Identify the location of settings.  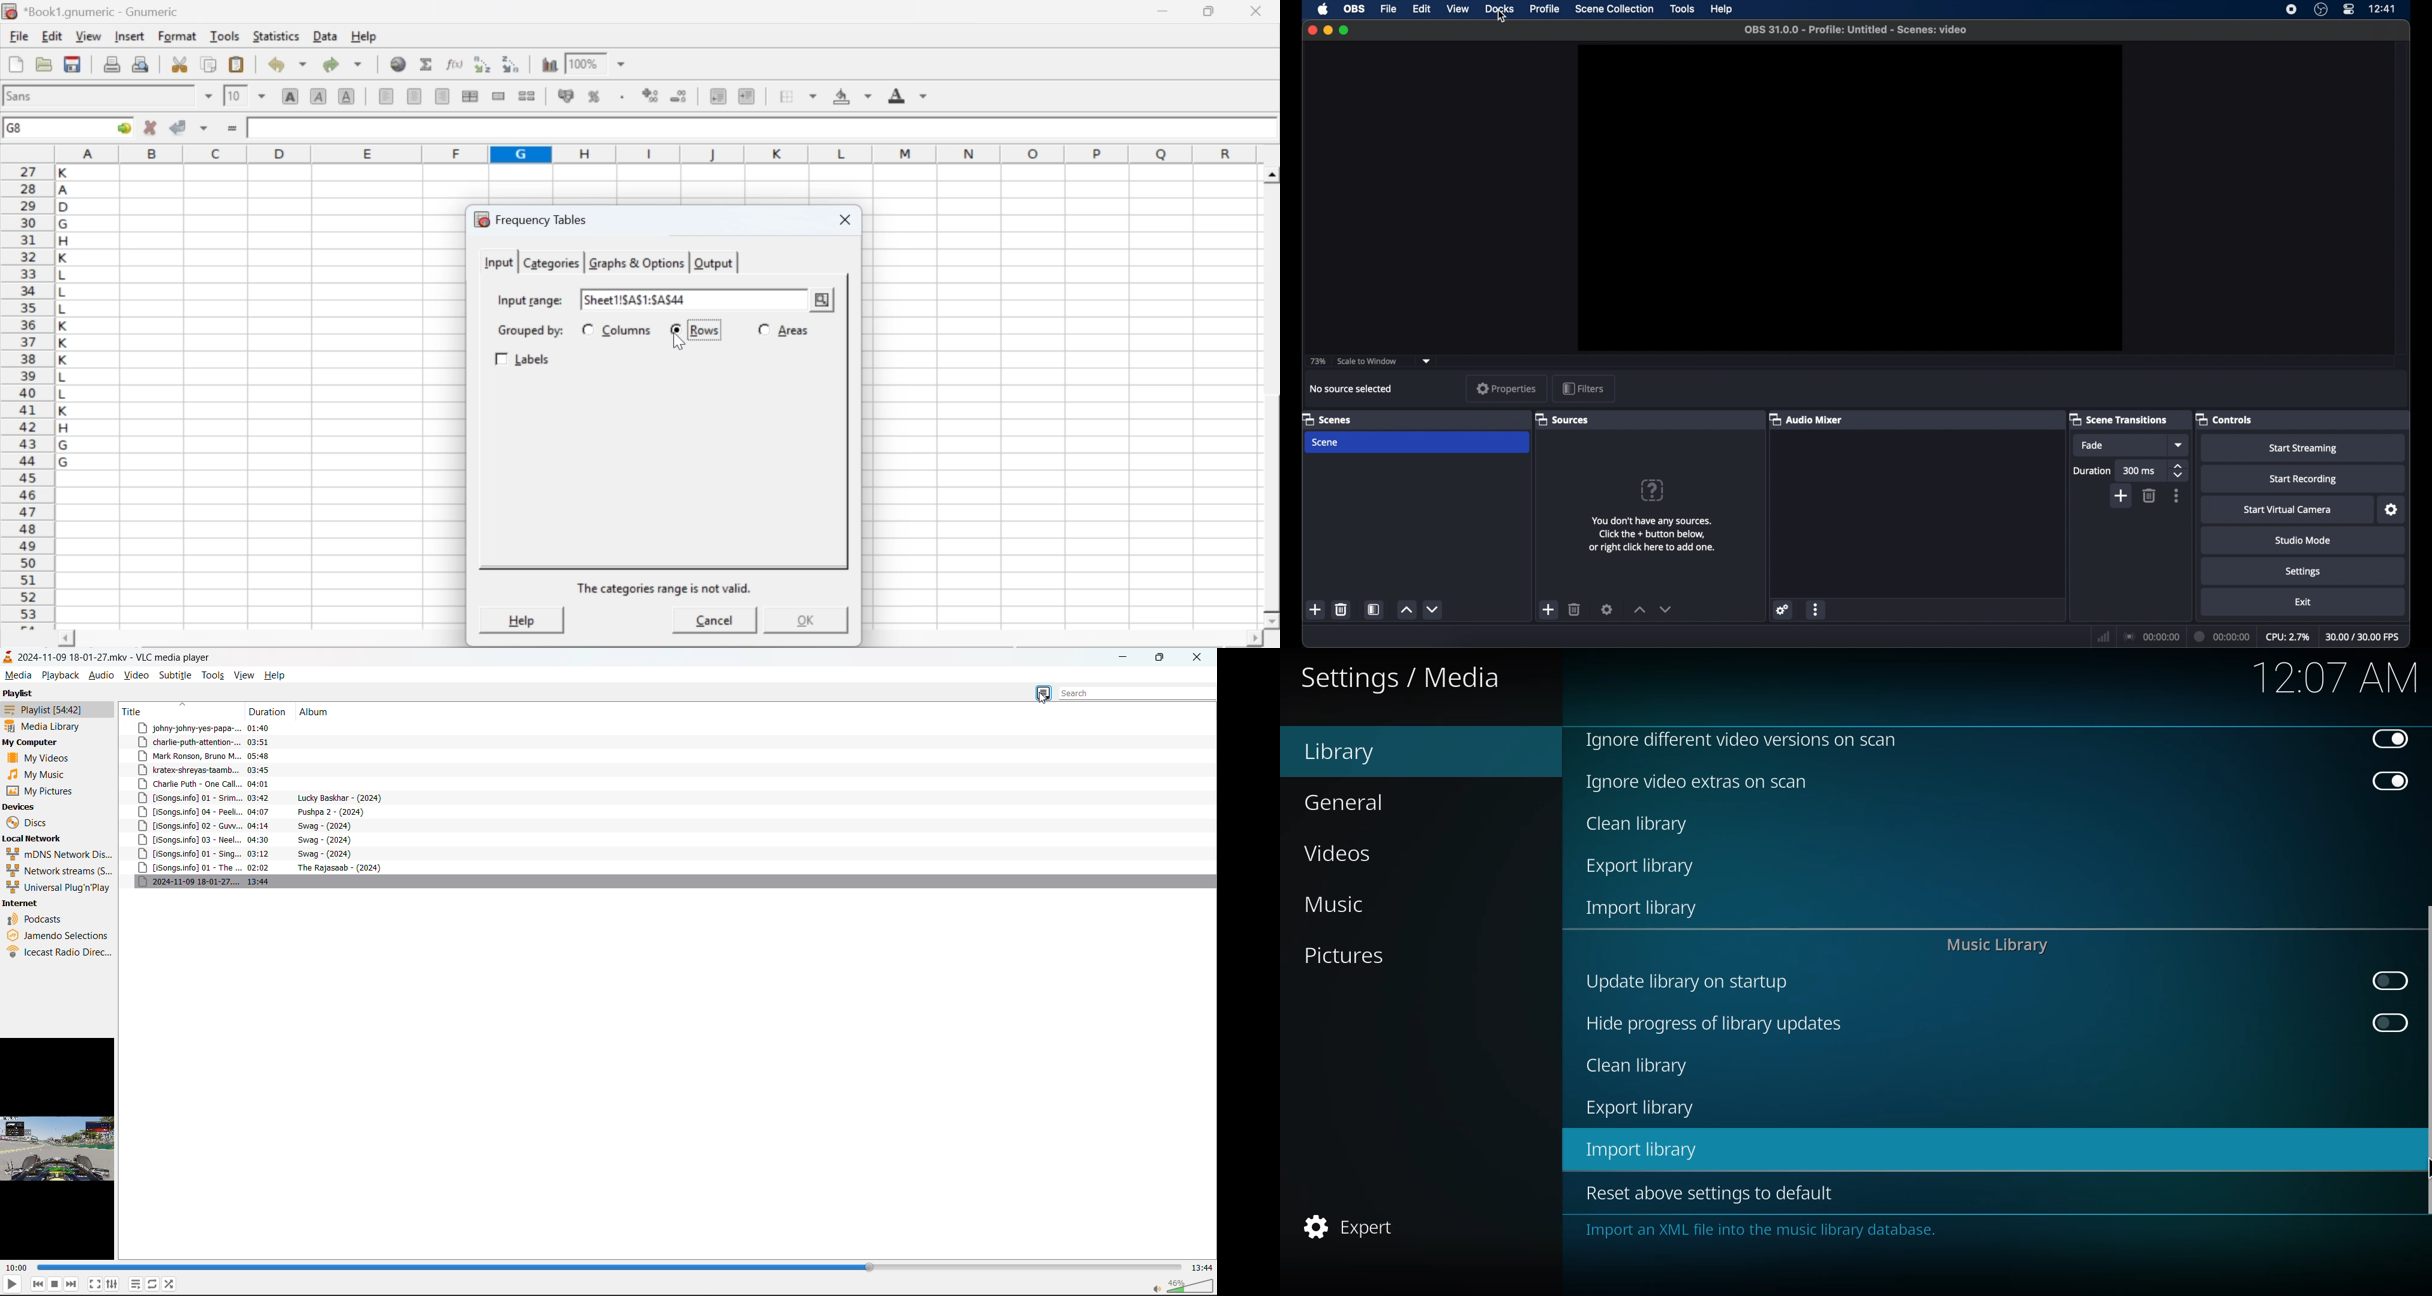
(1606, 609).